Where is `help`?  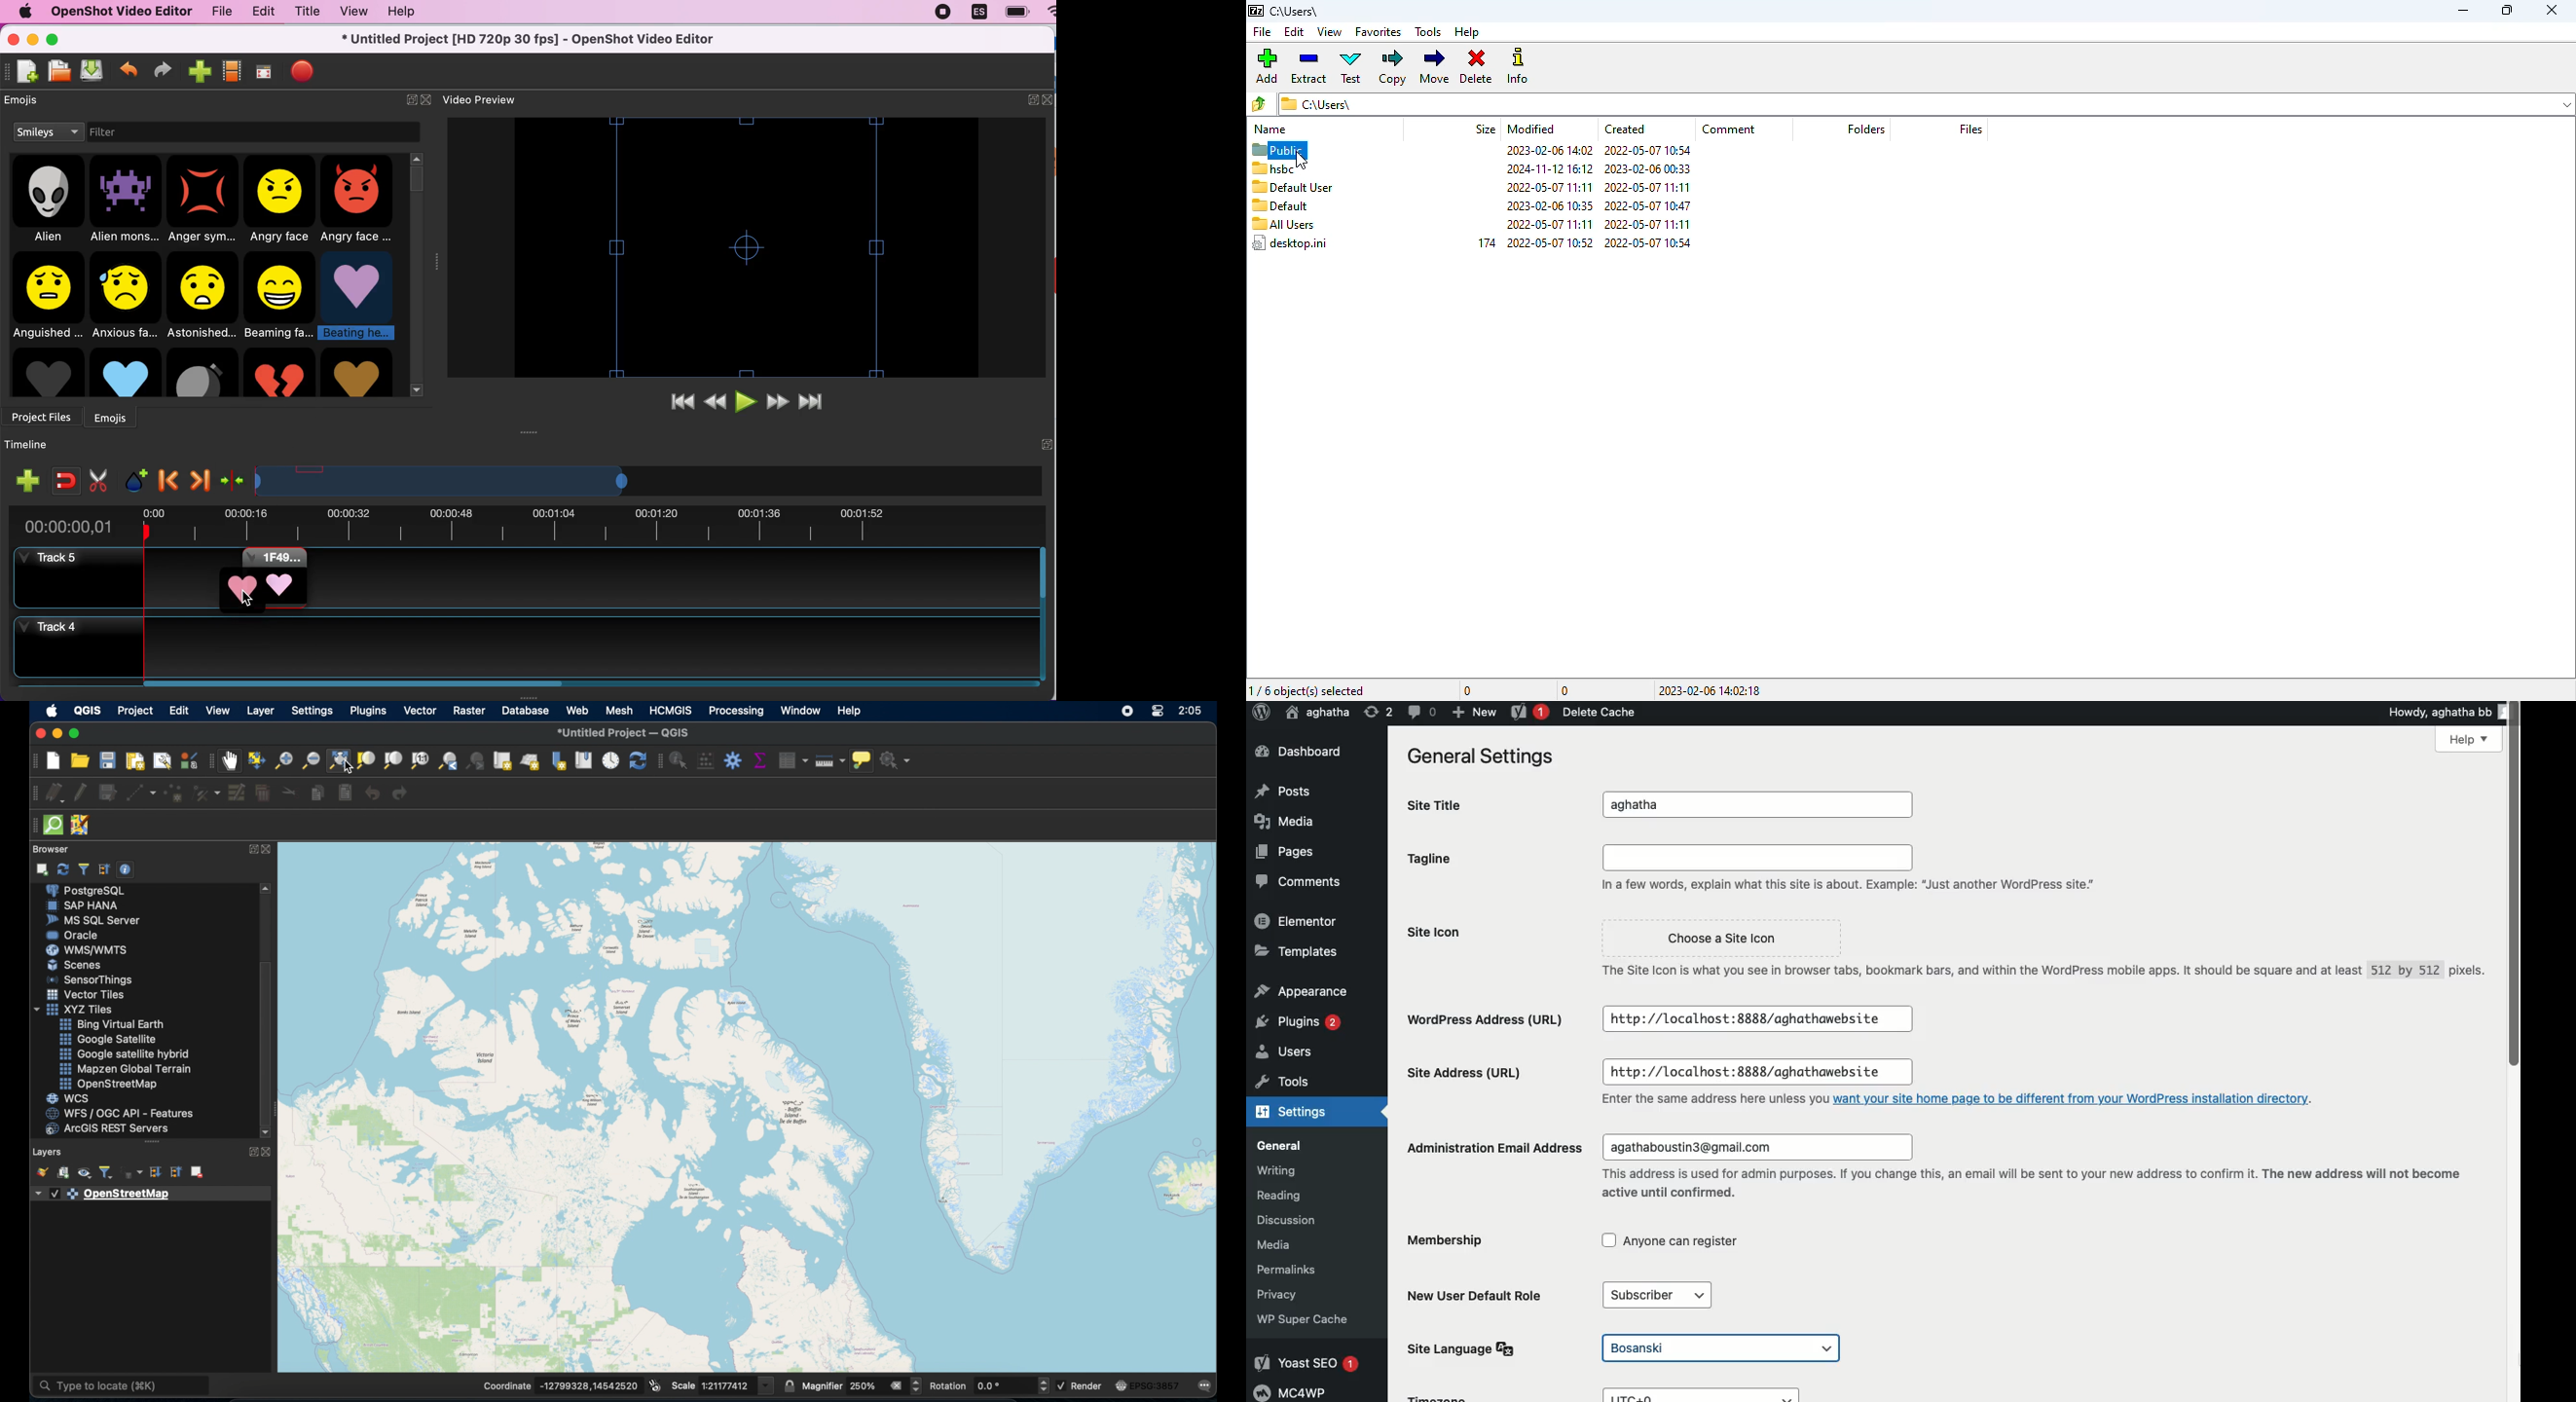
help is located at coordinates (1467, 32).